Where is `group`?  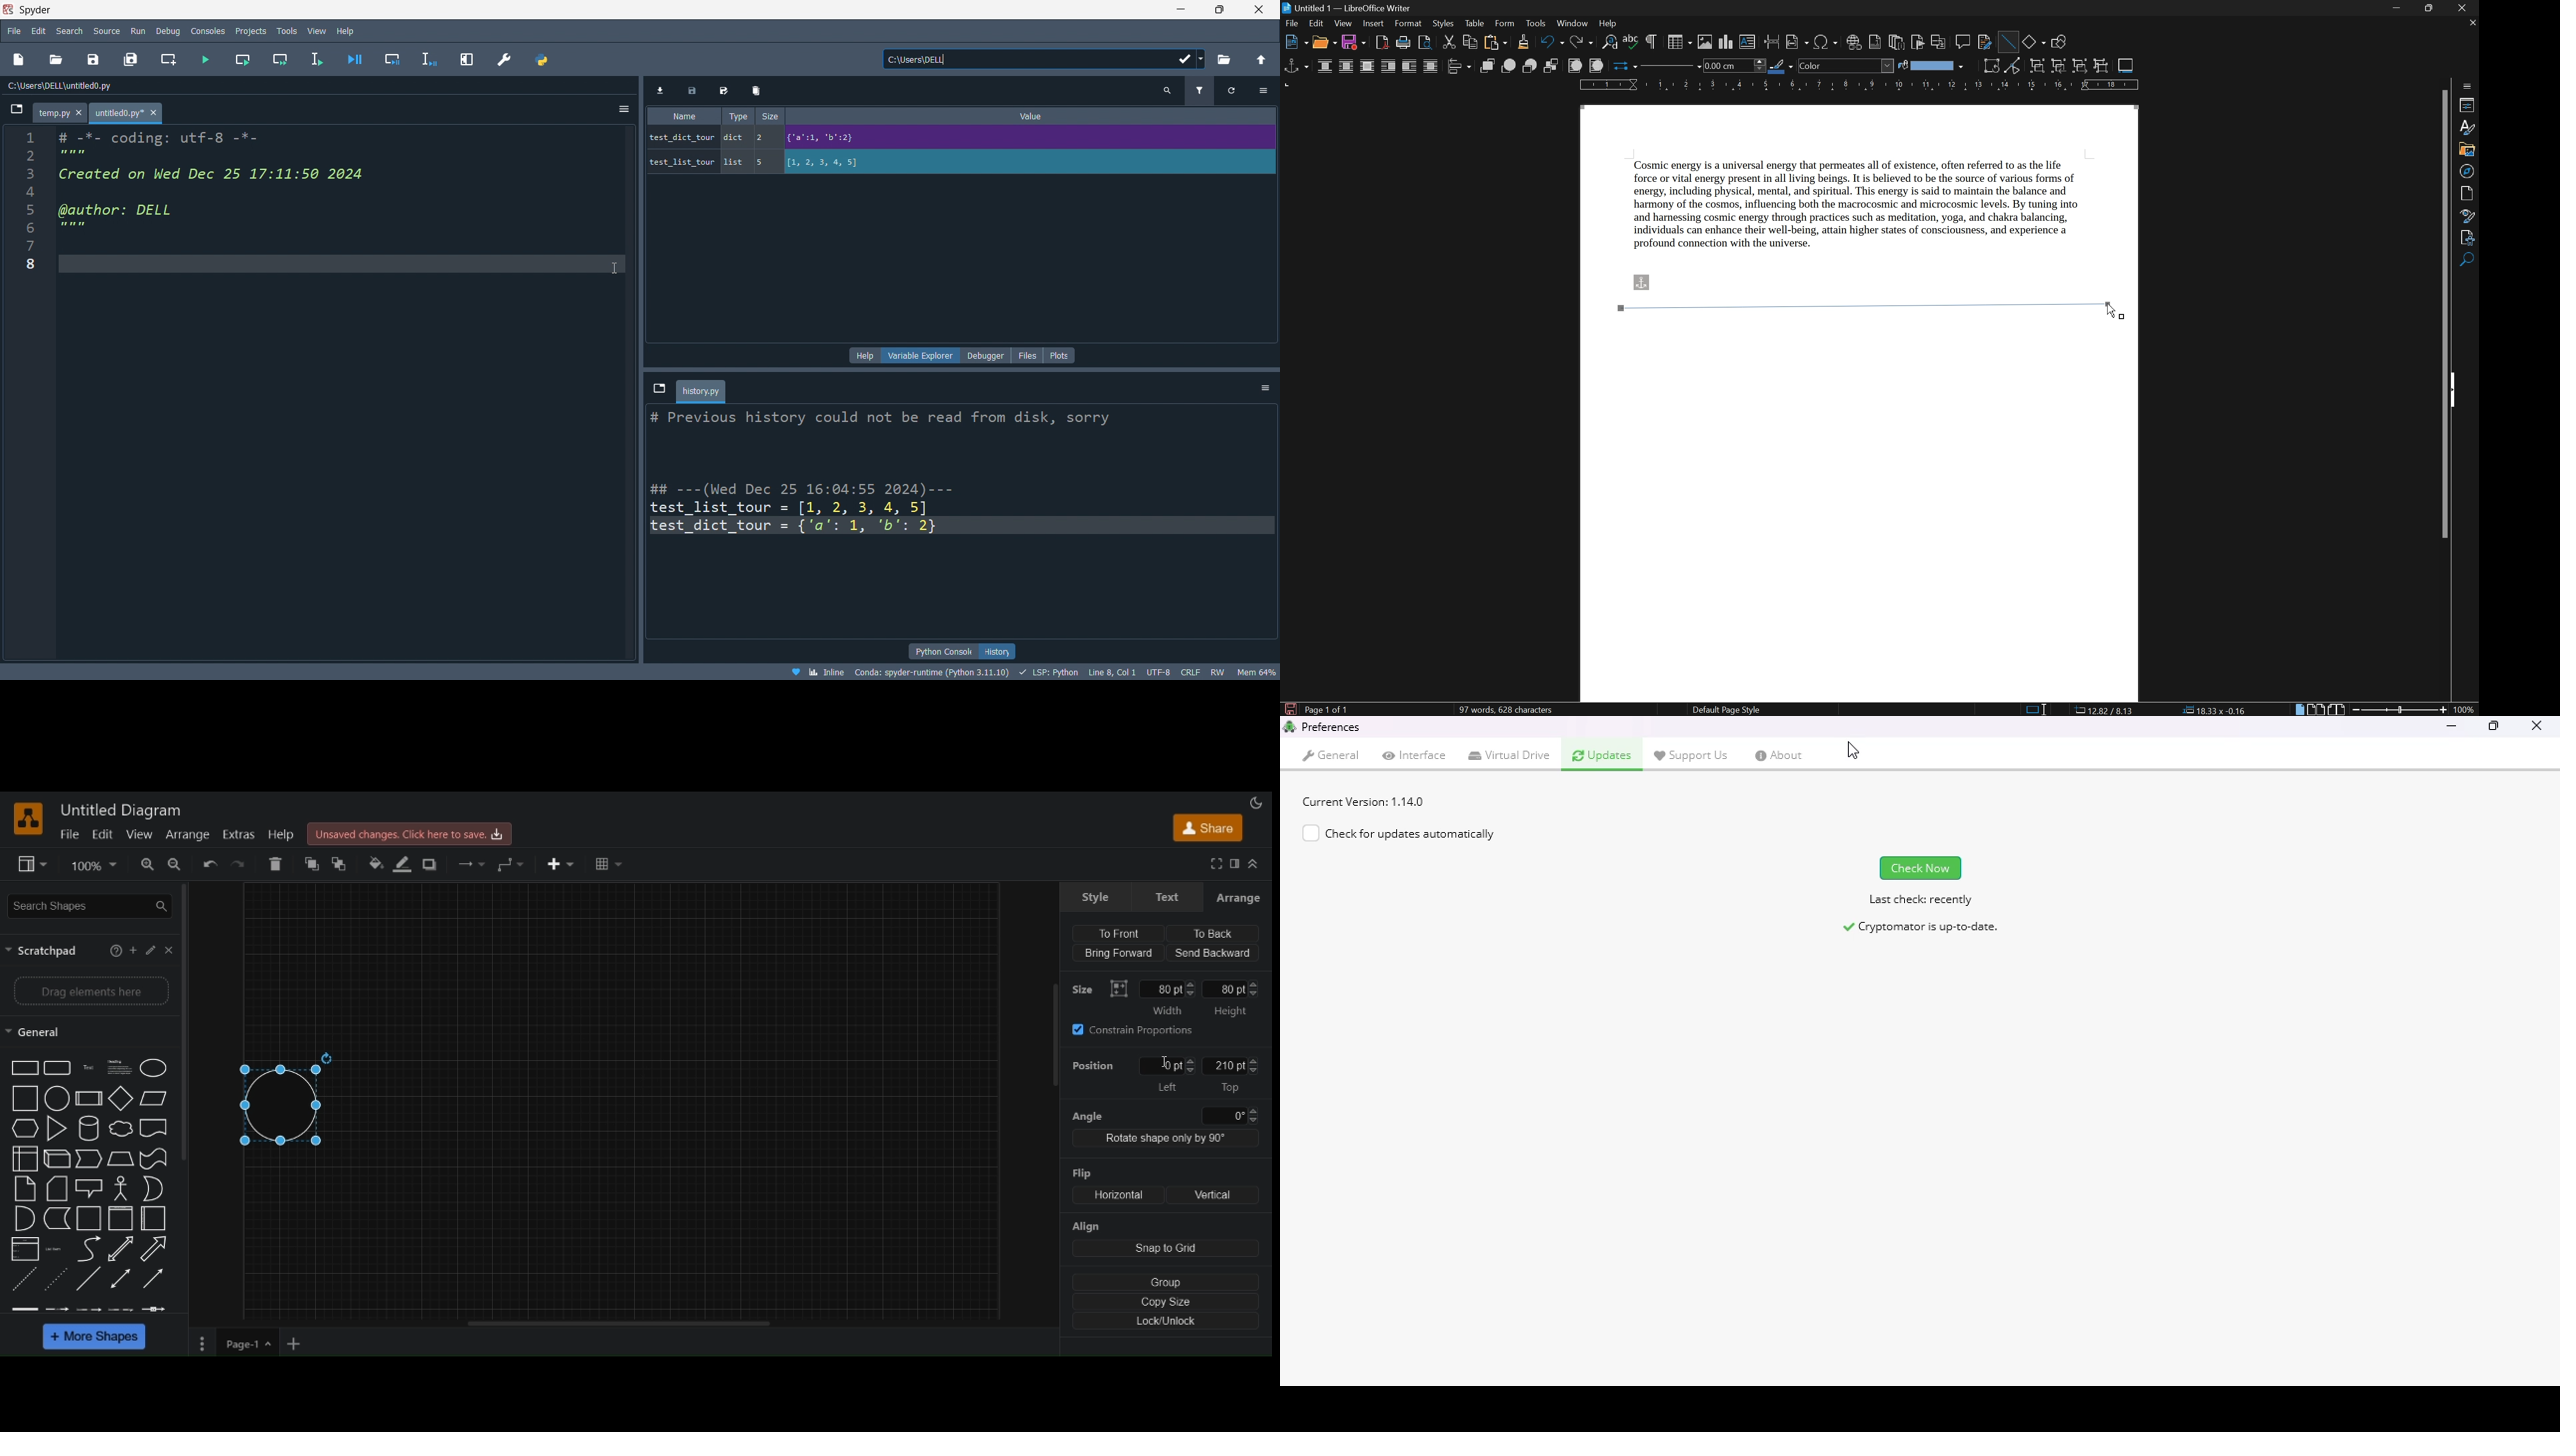
group is located at coordinates (2037, 67).